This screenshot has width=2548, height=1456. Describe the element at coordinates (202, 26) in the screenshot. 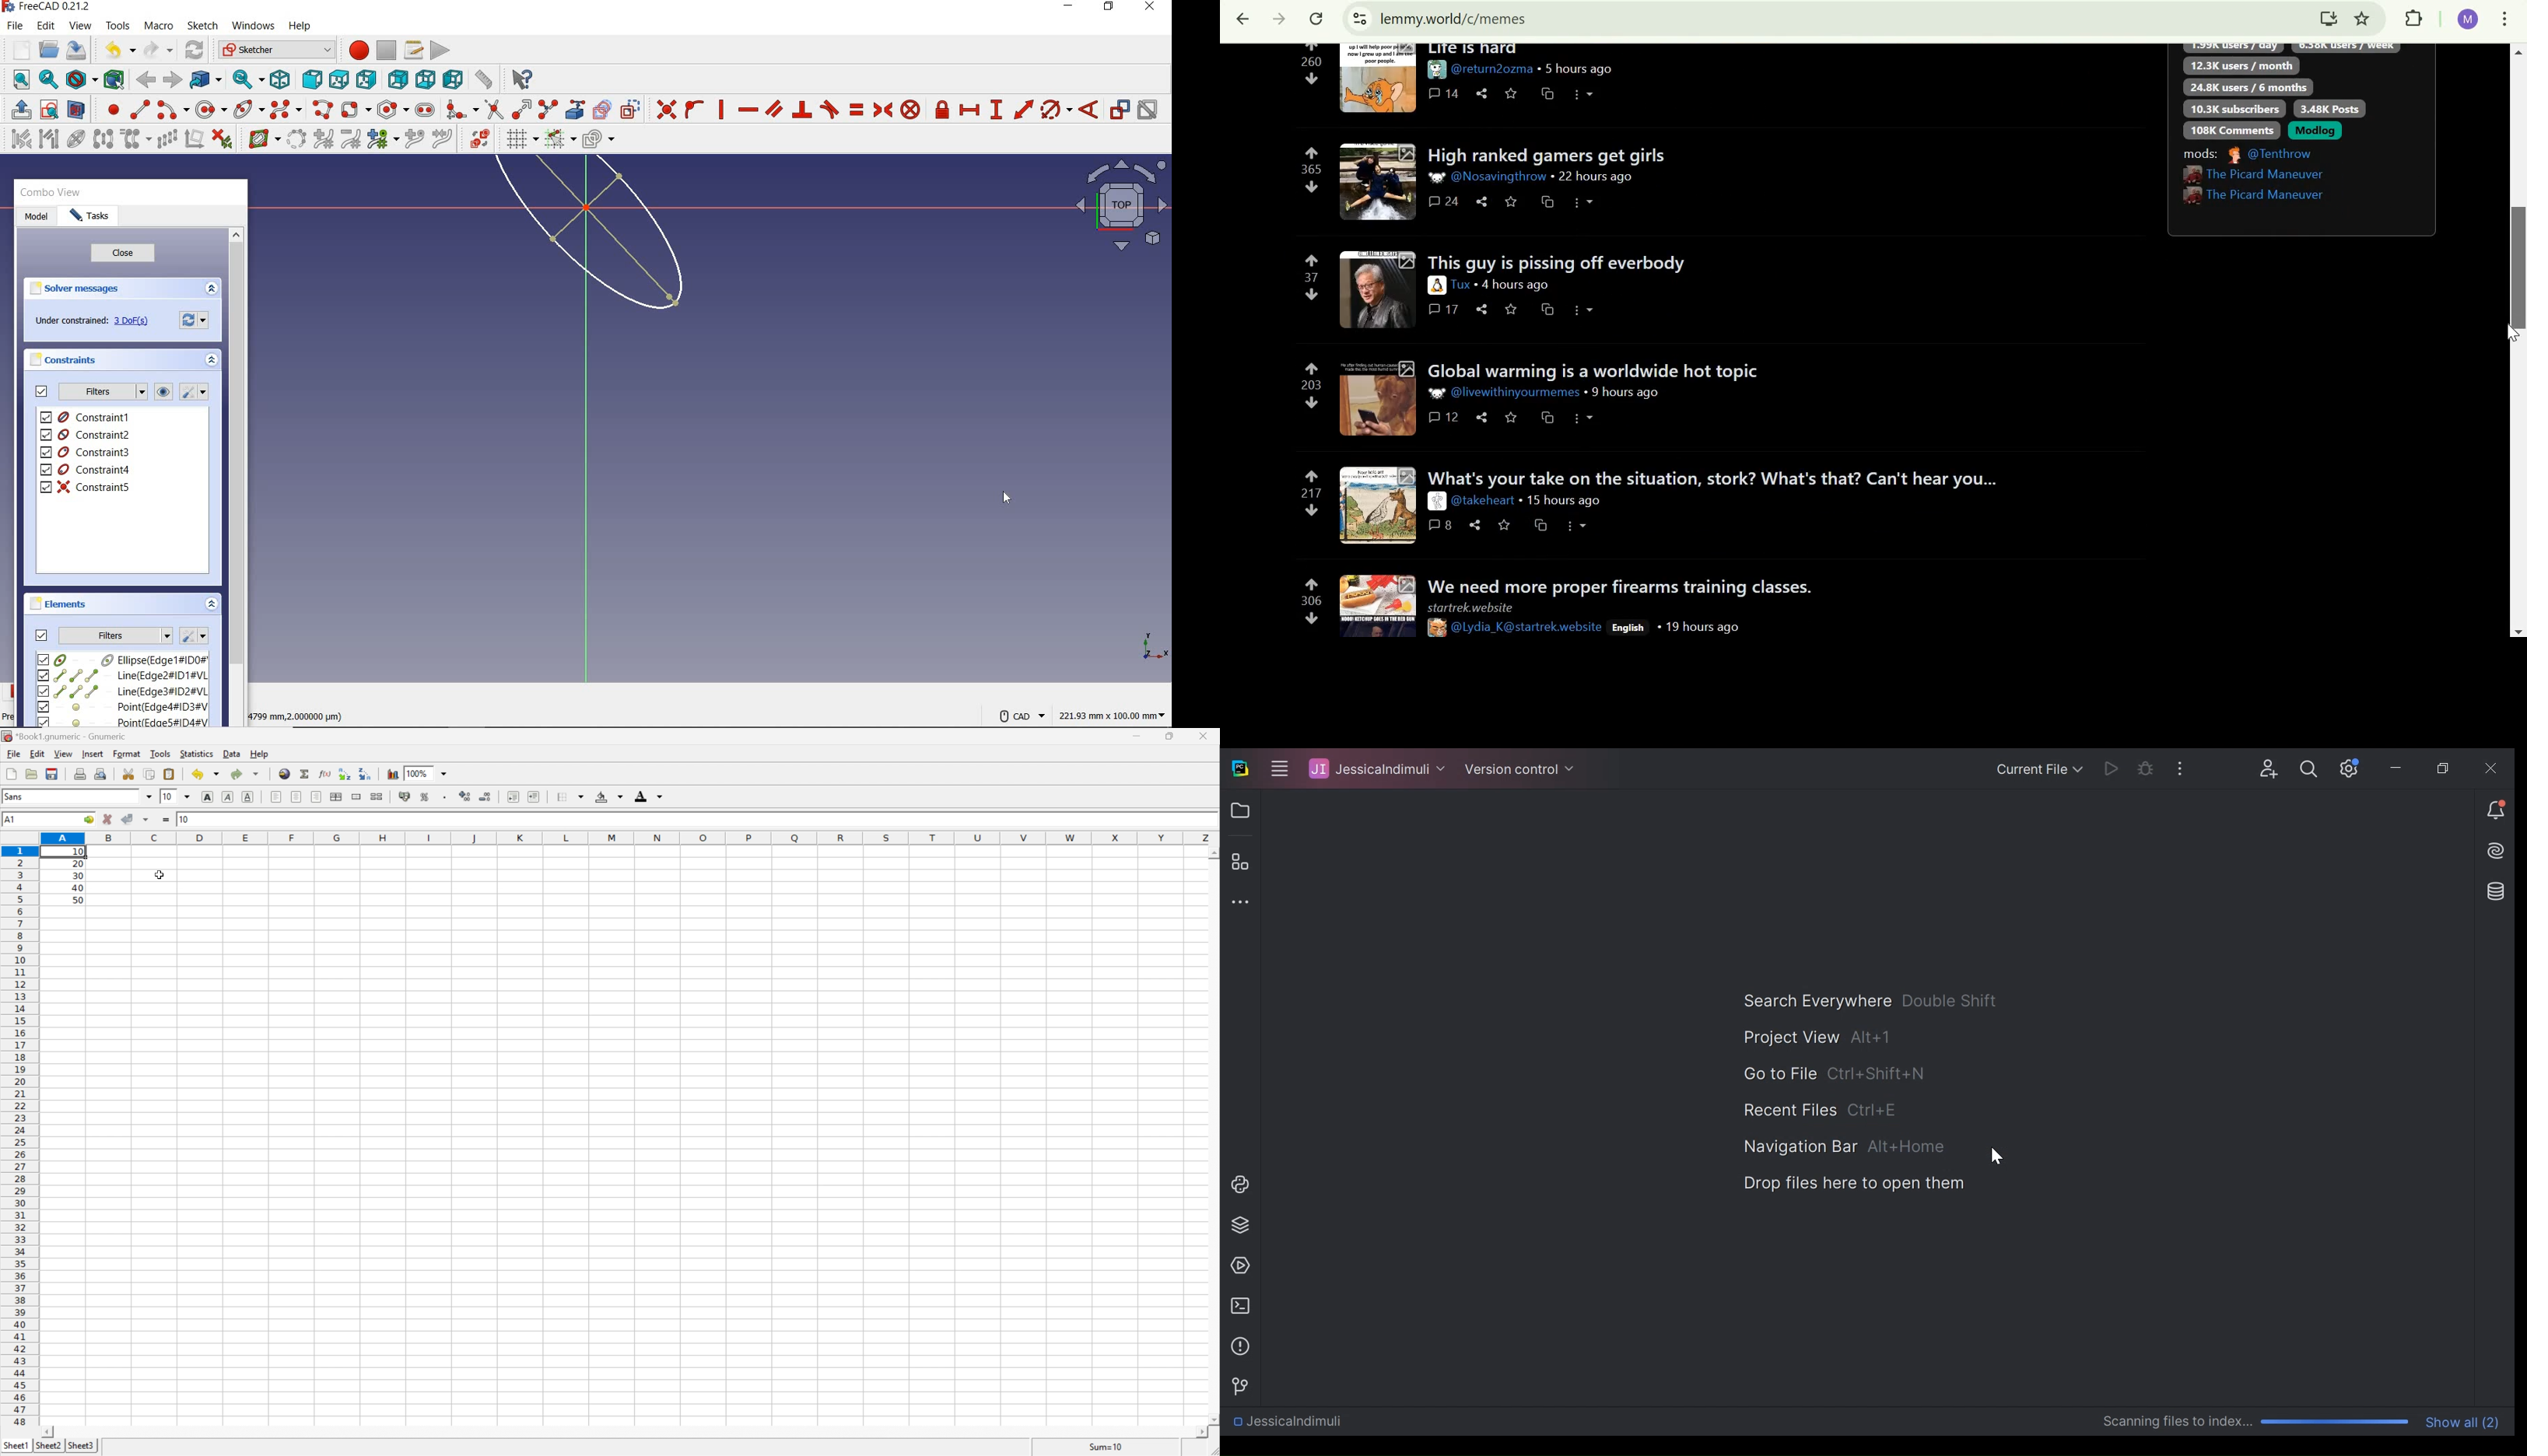

I see `sketch` at that location.